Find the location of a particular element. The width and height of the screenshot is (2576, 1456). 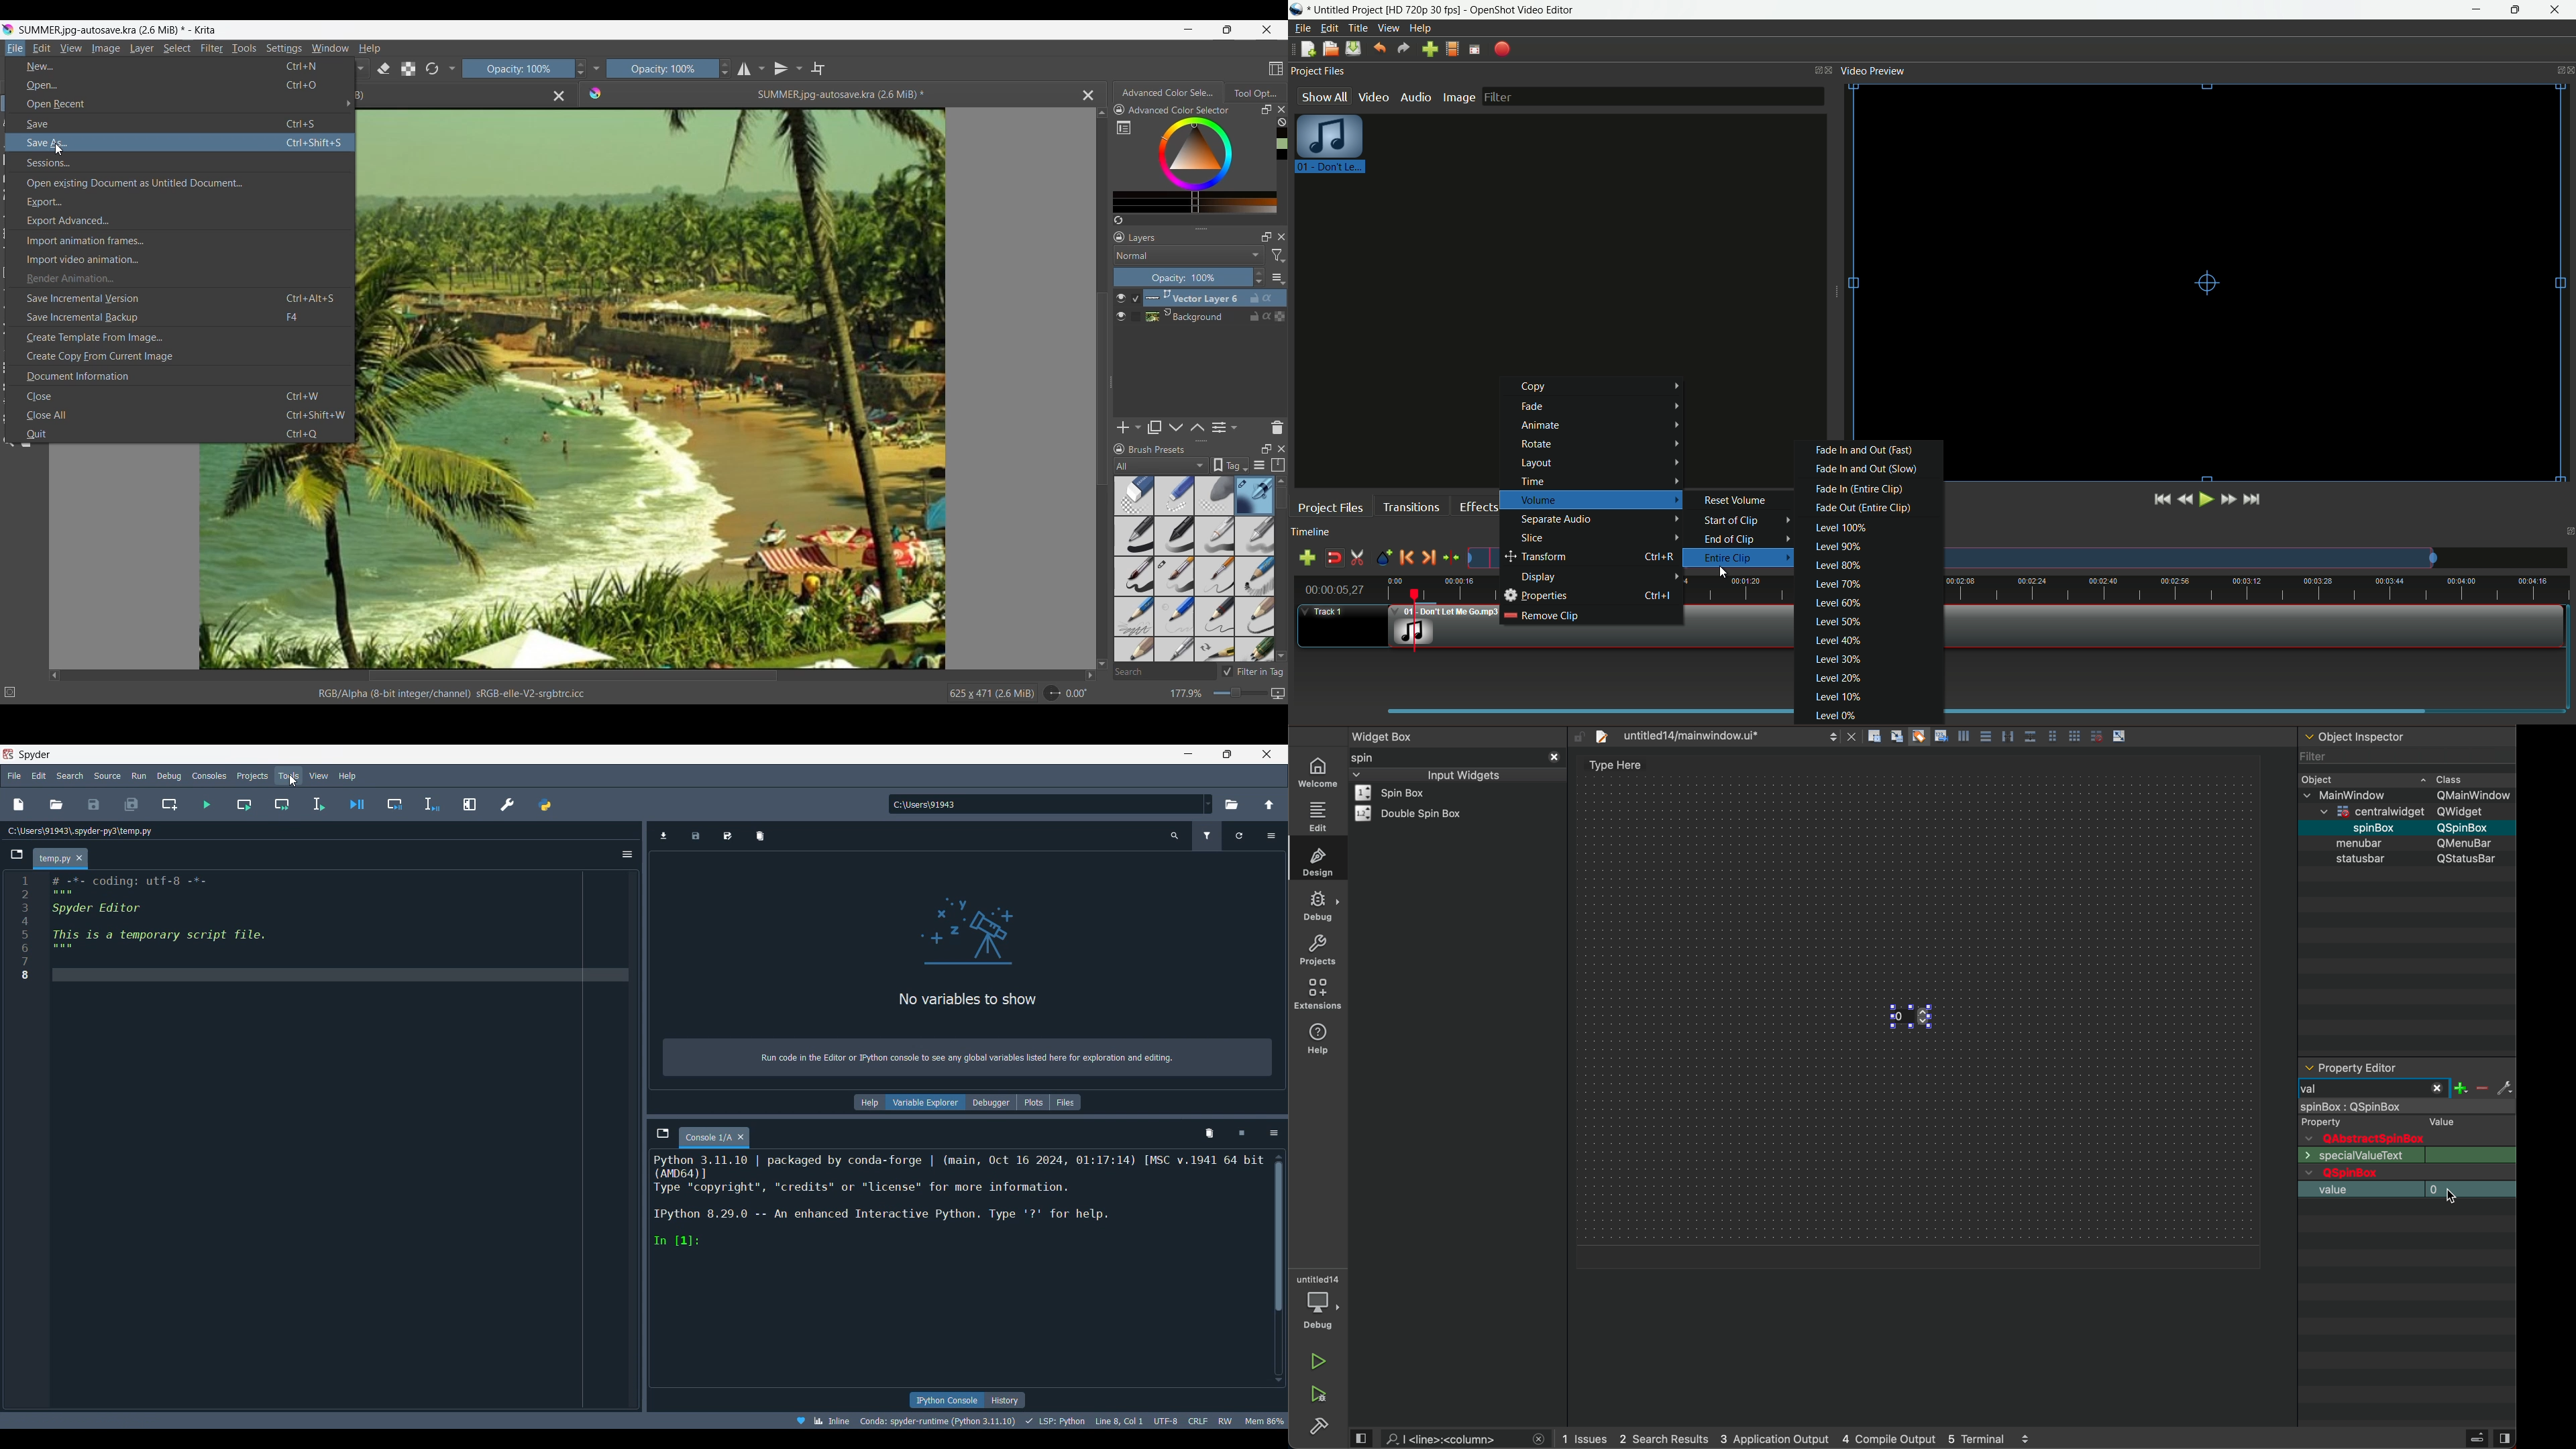

video is located at coordinates (1373, 97).